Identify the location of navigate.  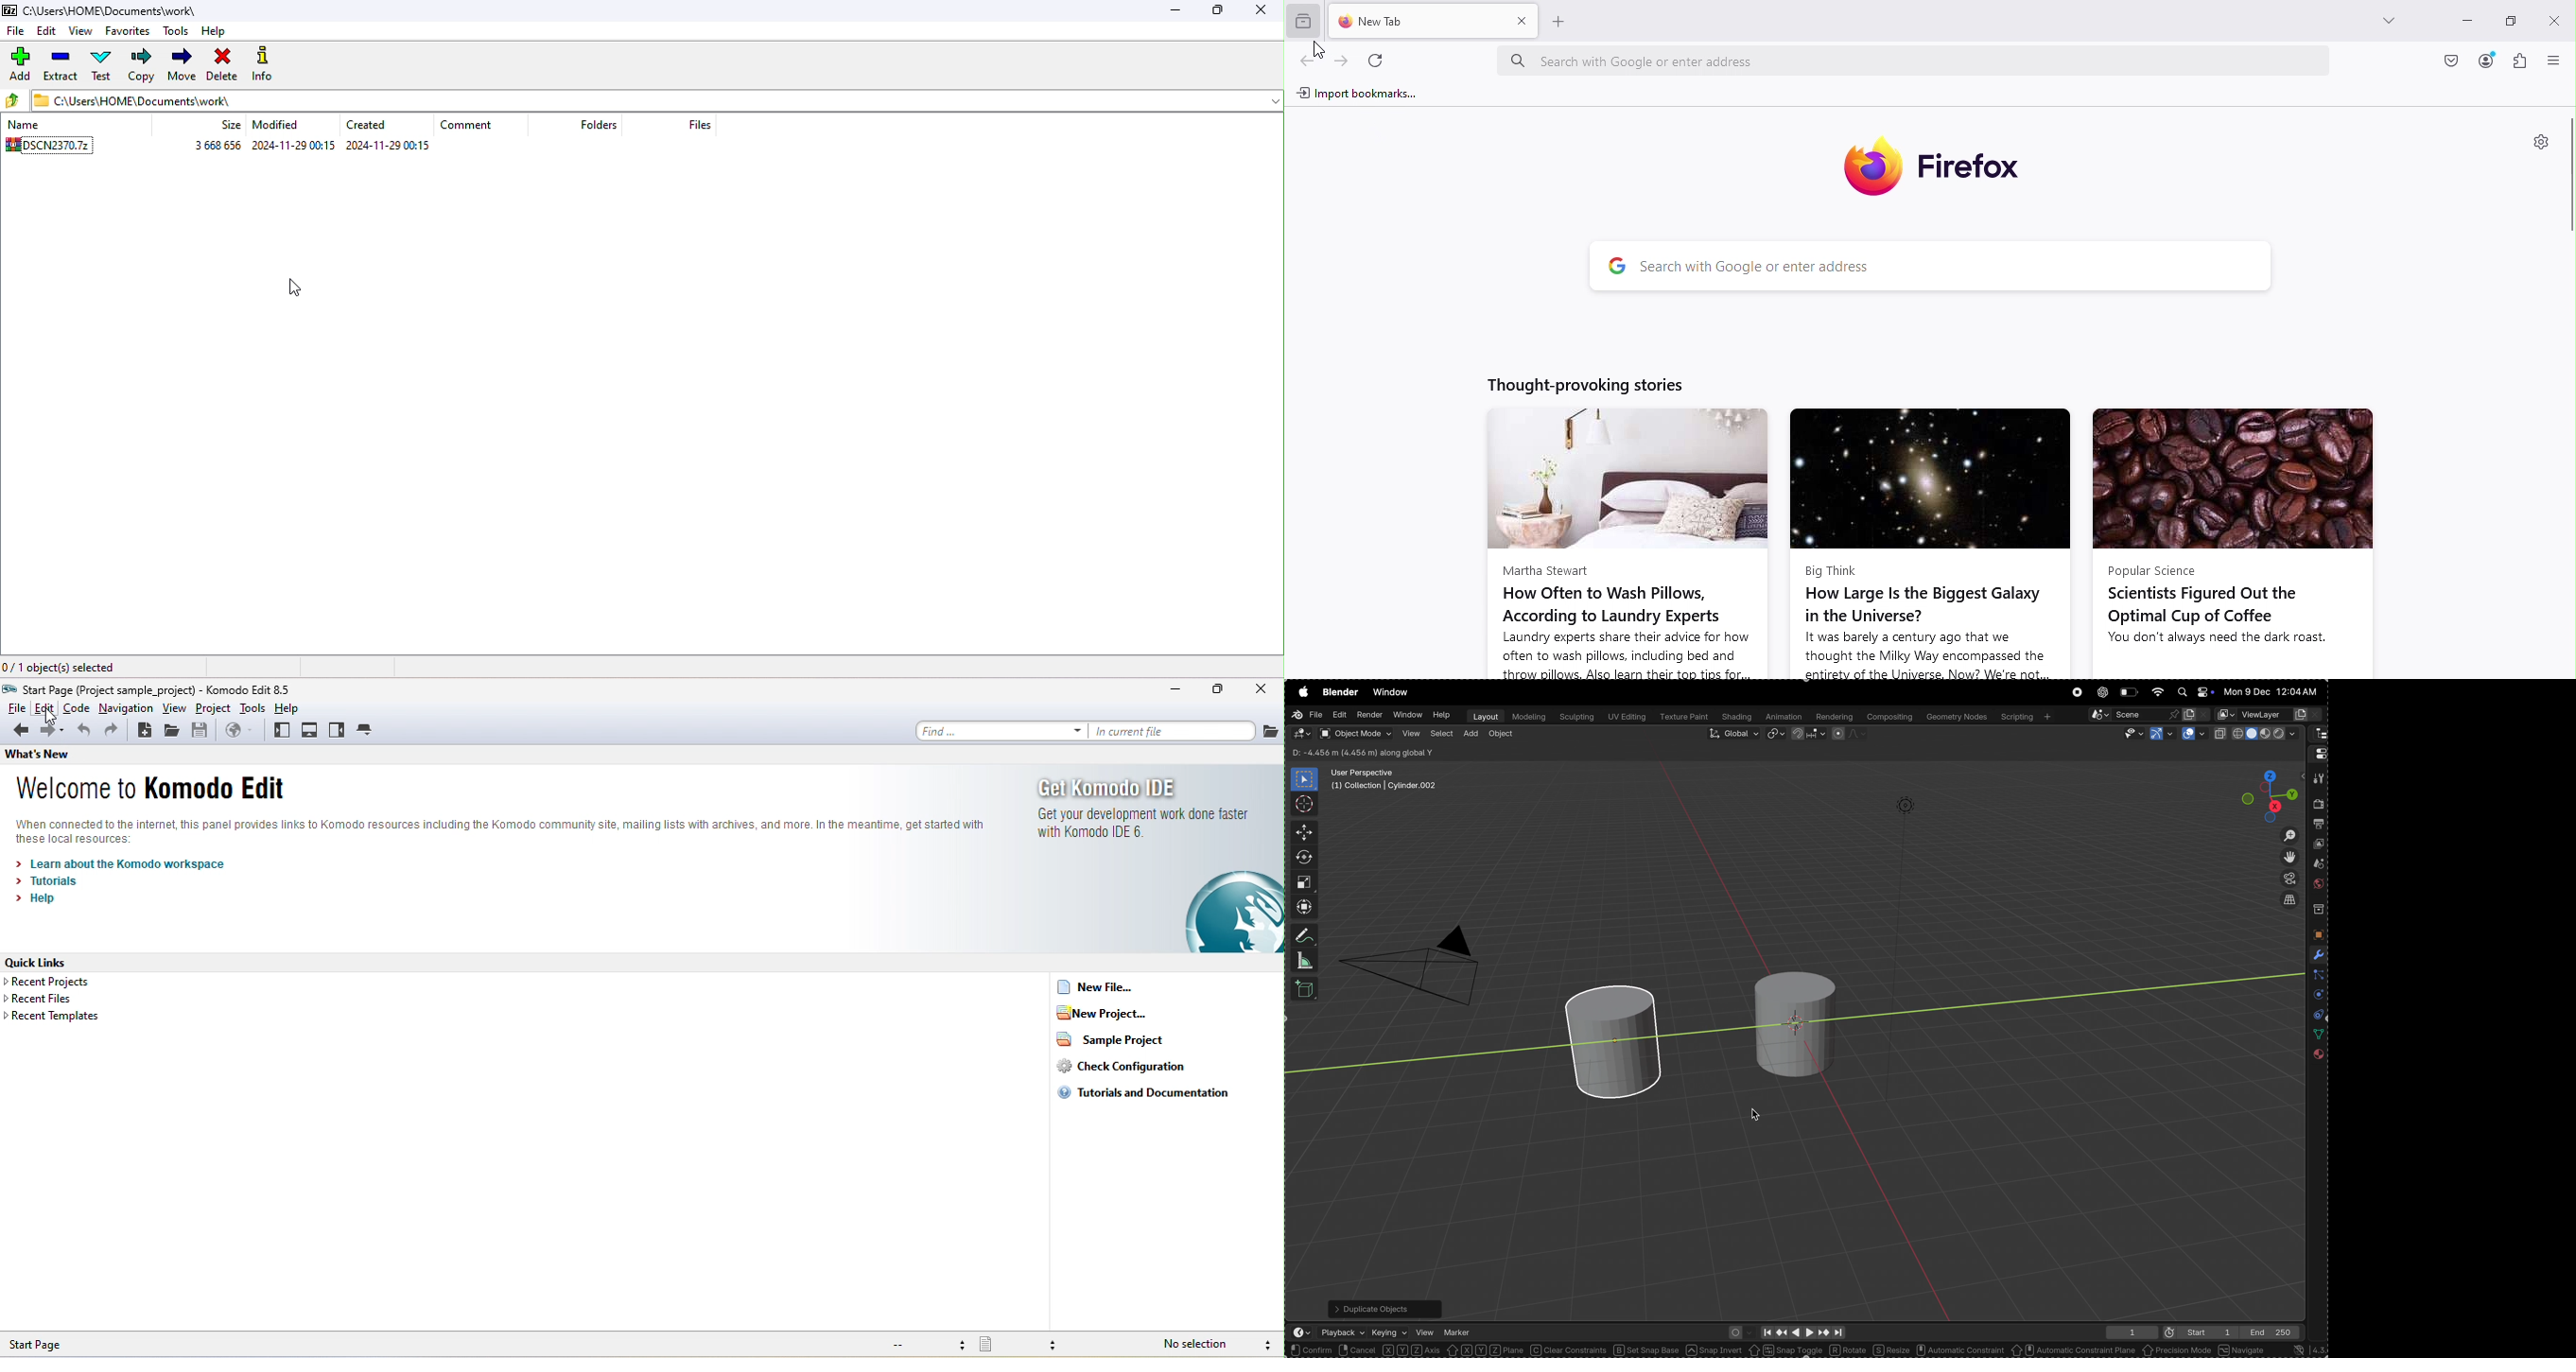
(2243, 1350).